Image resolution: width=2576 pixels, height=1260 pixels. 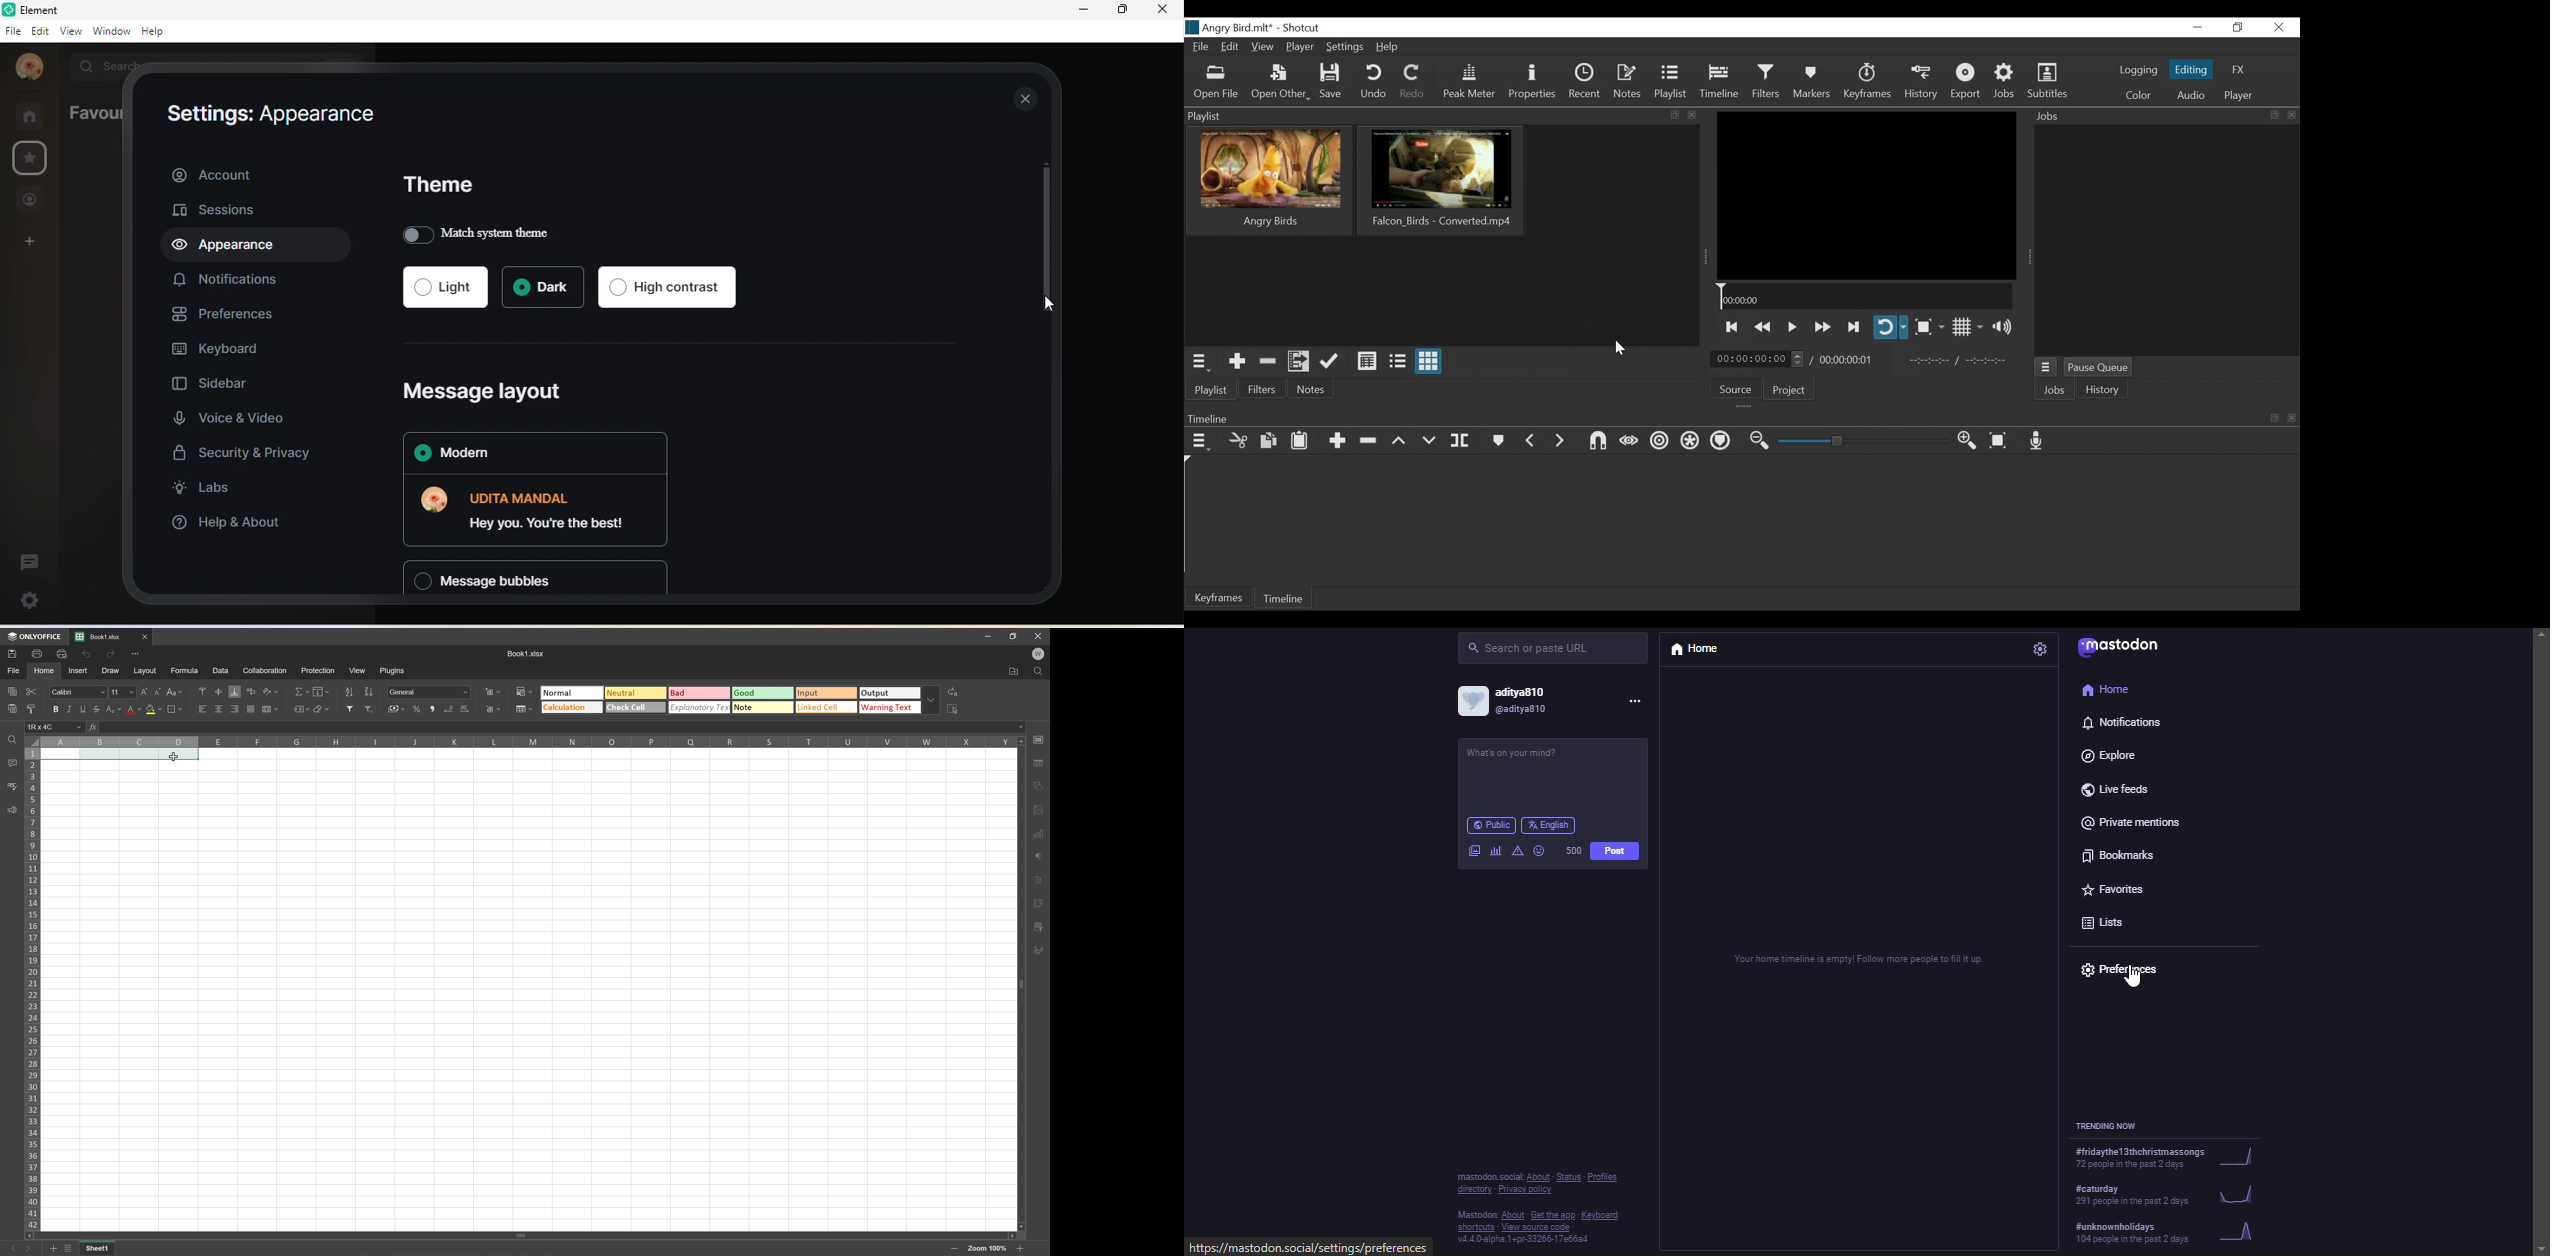 What do you see at coordinates (32, 159) in the screenshot?
I see `favourites` at bounding box center [32, 159].